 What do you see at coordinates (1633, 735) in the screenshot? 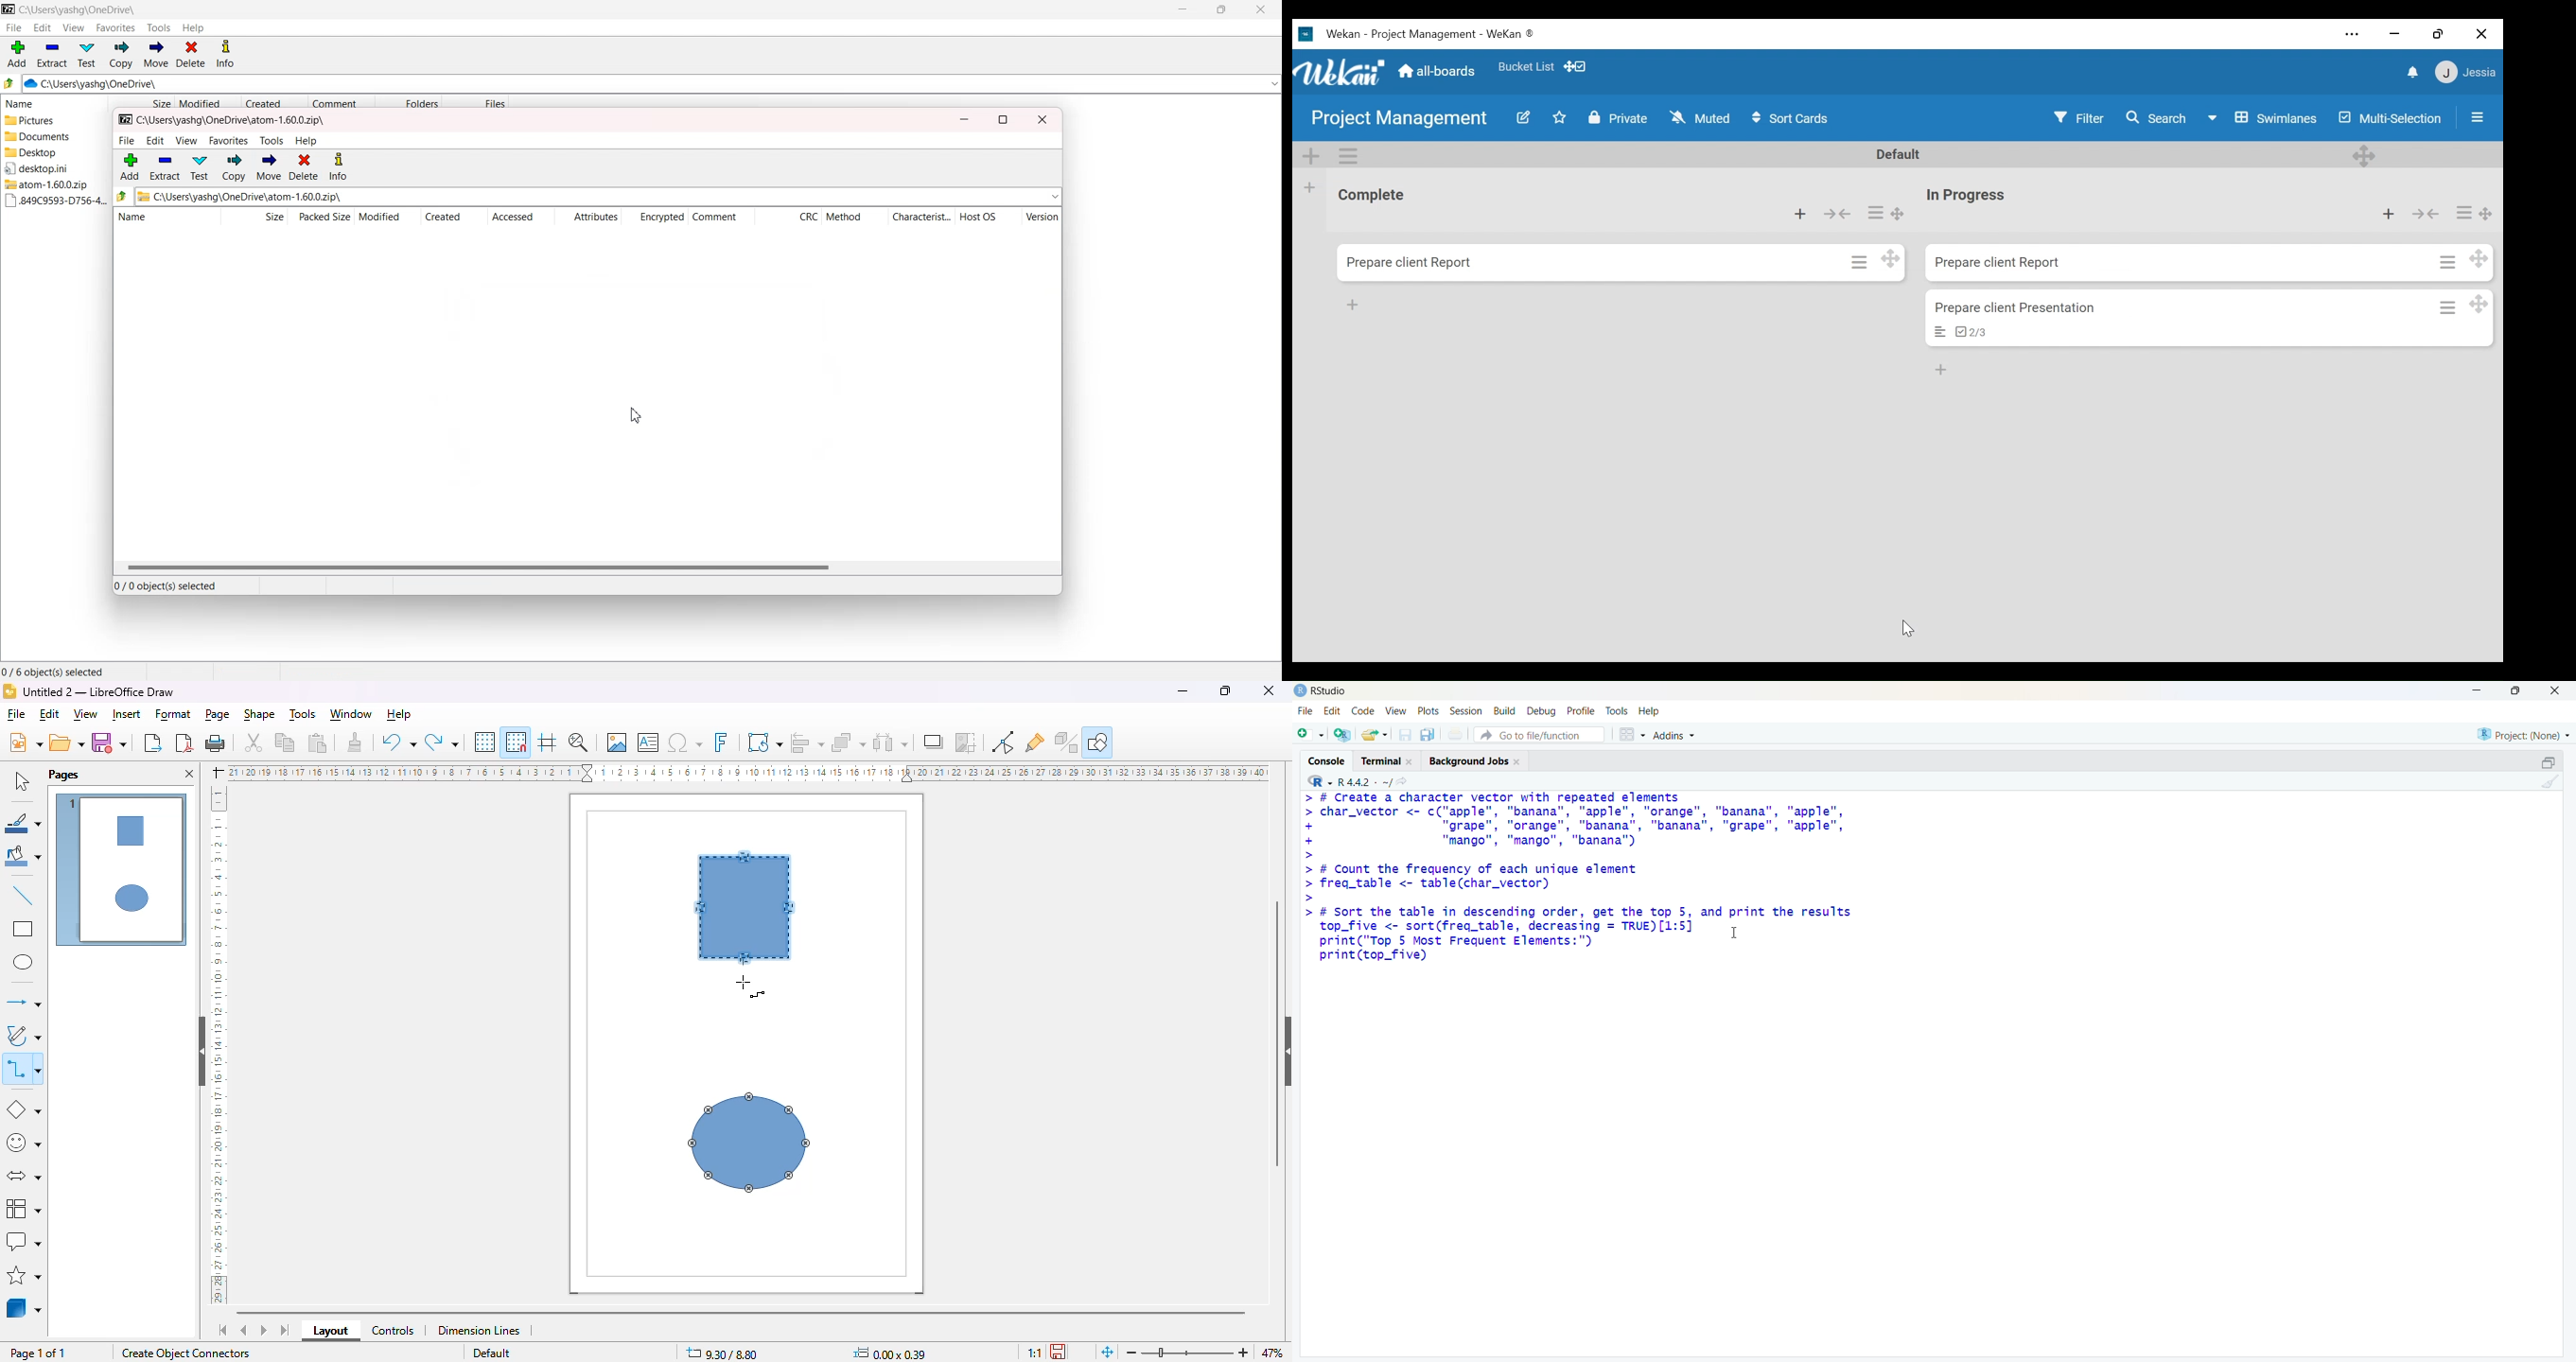
I see `Workspace panes` at bounding box center [1633, 735].